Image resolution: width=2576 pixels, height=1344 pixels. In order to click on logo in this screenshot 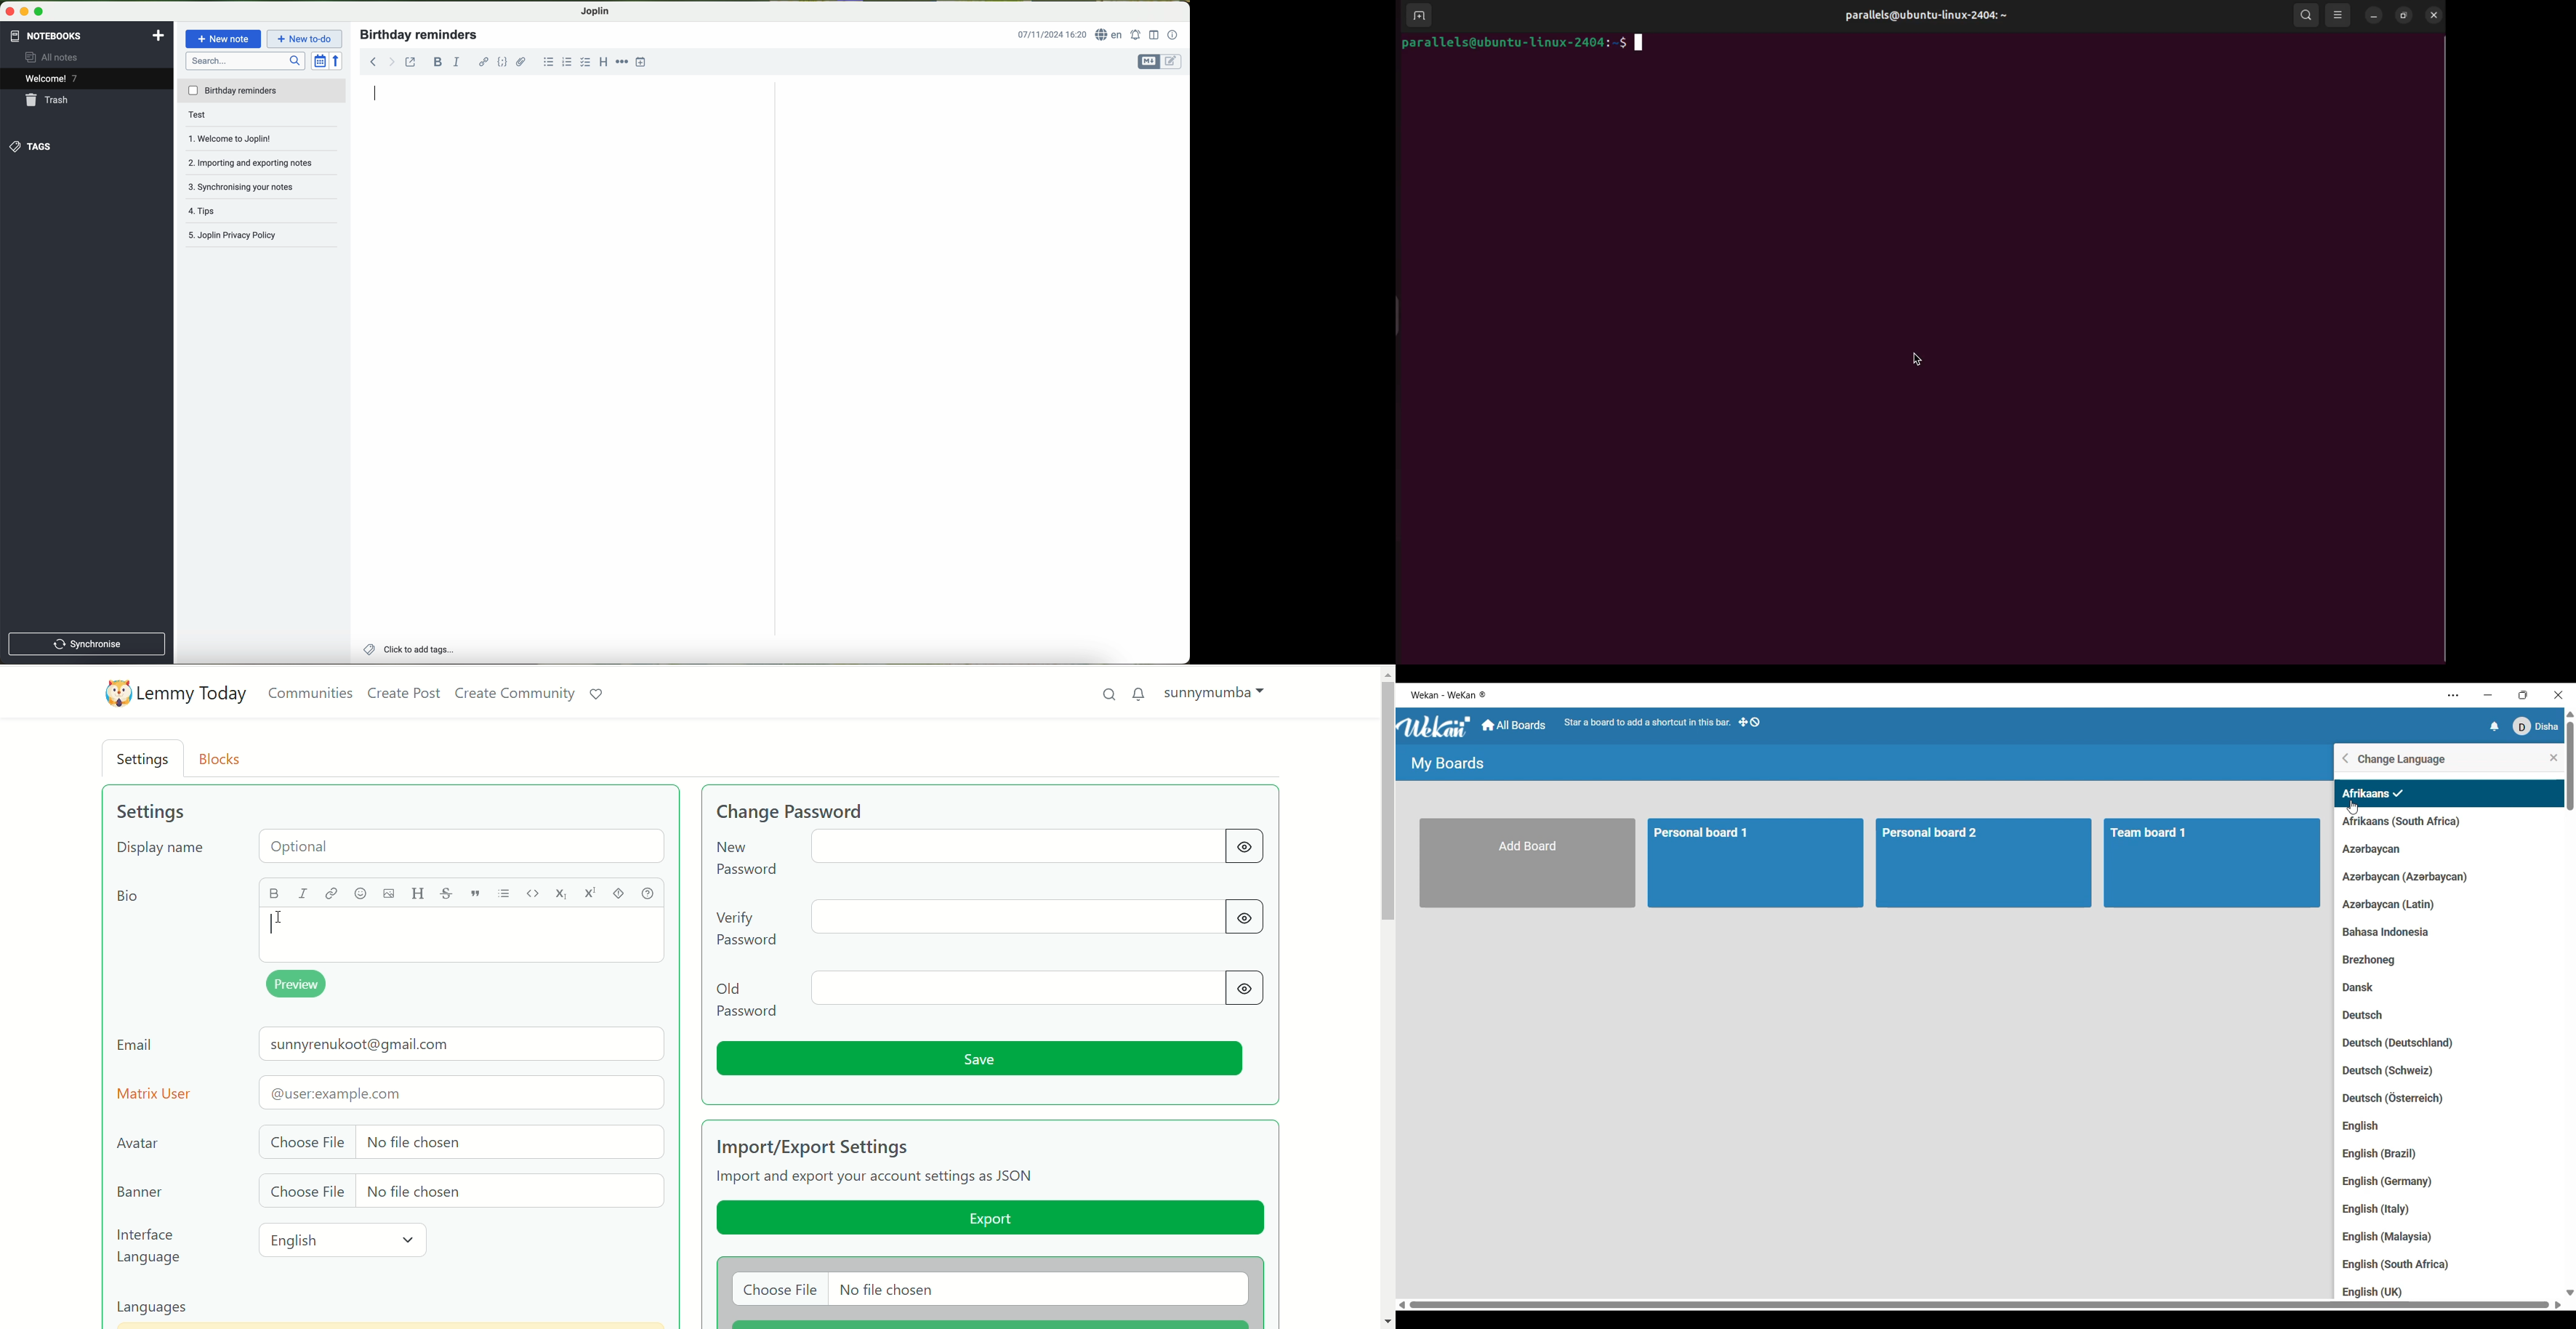, I will do `click(114, 694)`.